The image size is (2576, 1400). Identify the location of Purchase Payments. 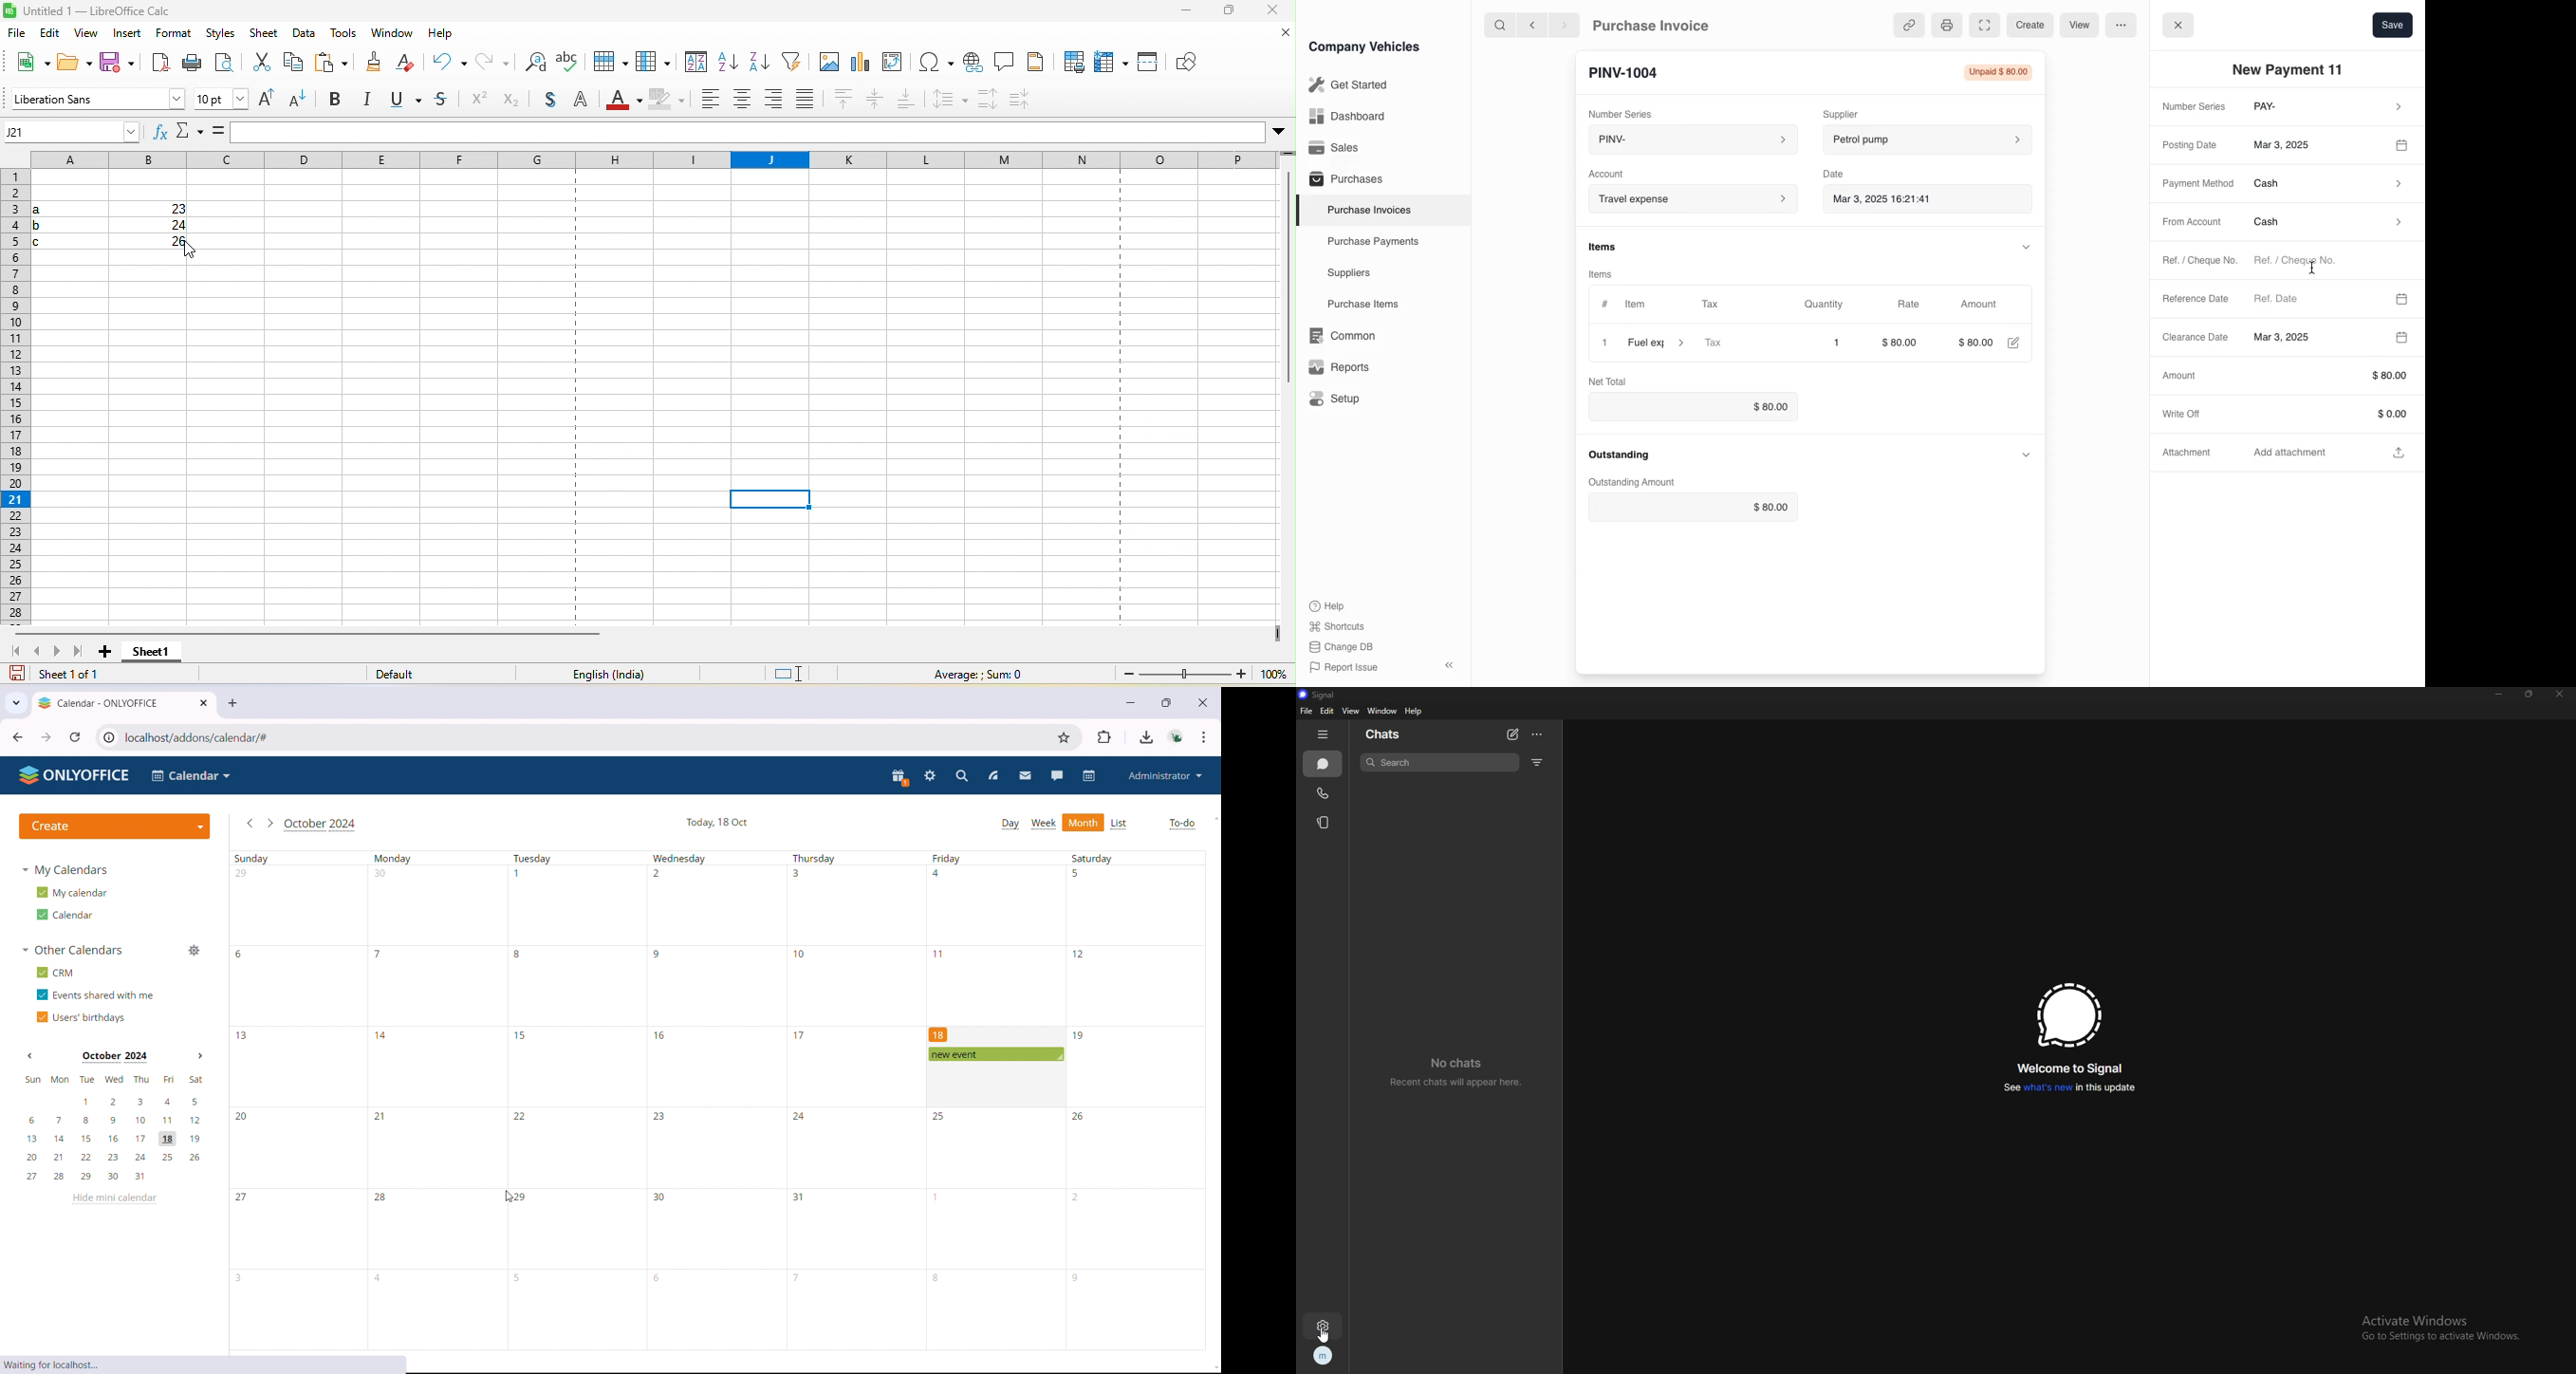
(1371, 242).